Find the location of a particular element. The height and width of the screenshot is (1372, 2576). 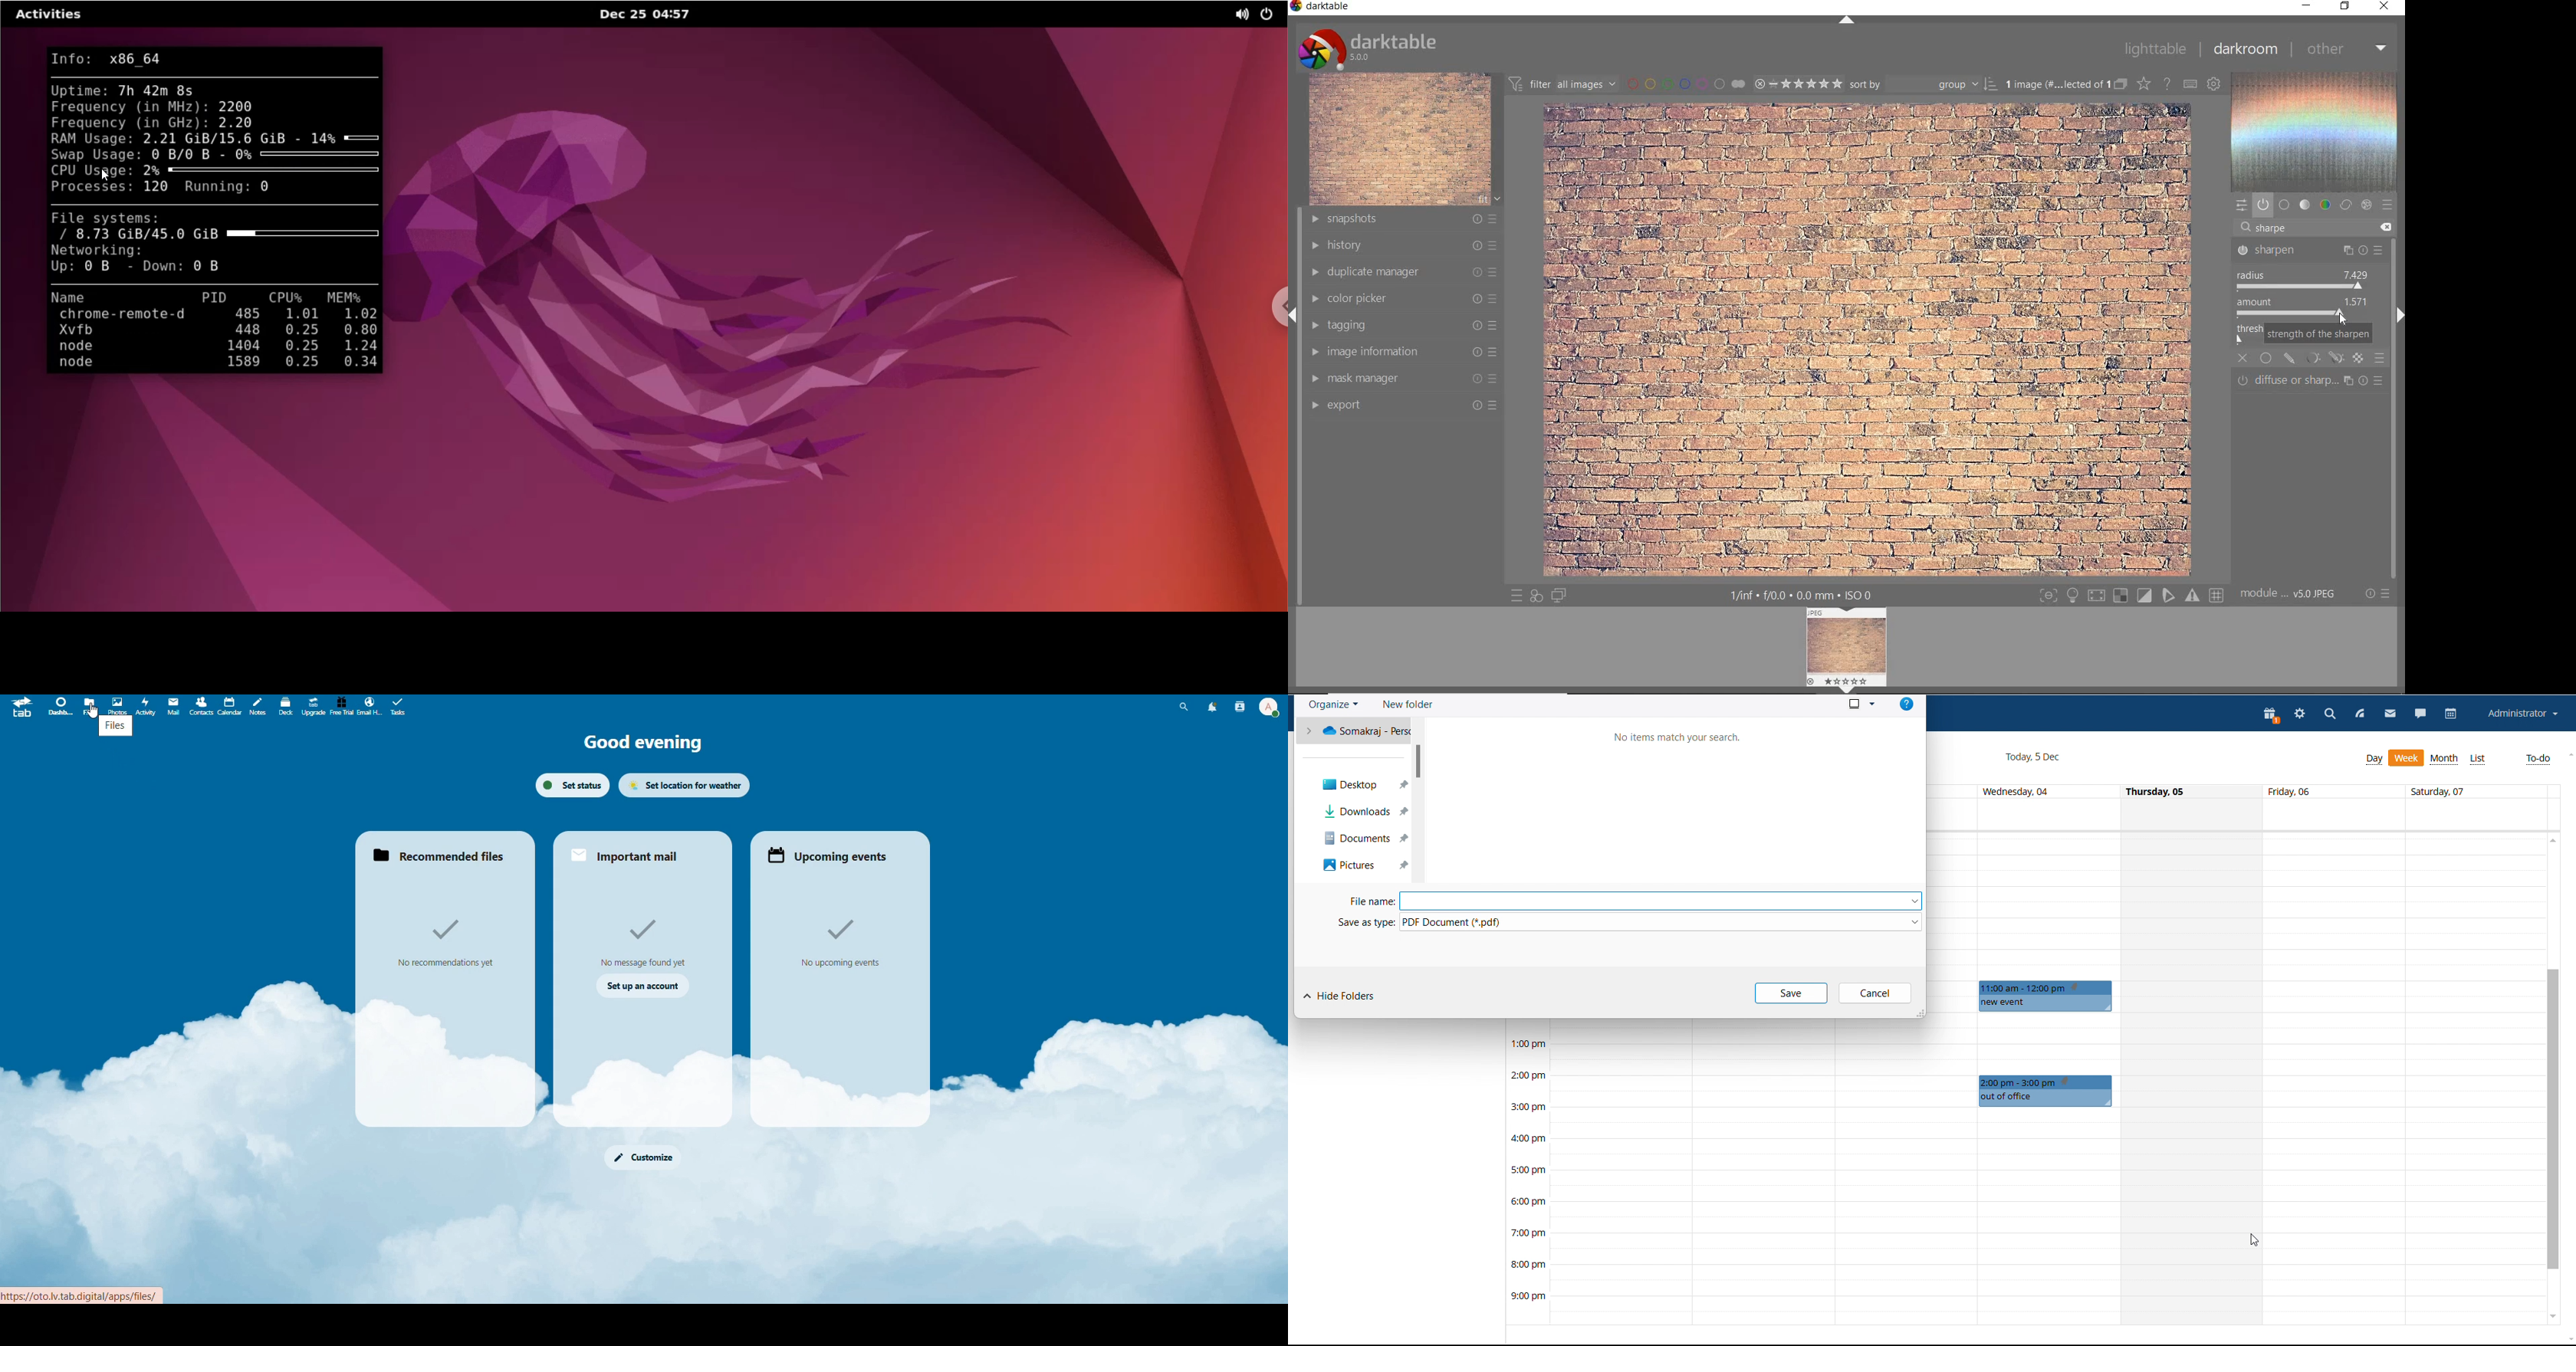

duplicate manager is located at coordinates (1405, 273).